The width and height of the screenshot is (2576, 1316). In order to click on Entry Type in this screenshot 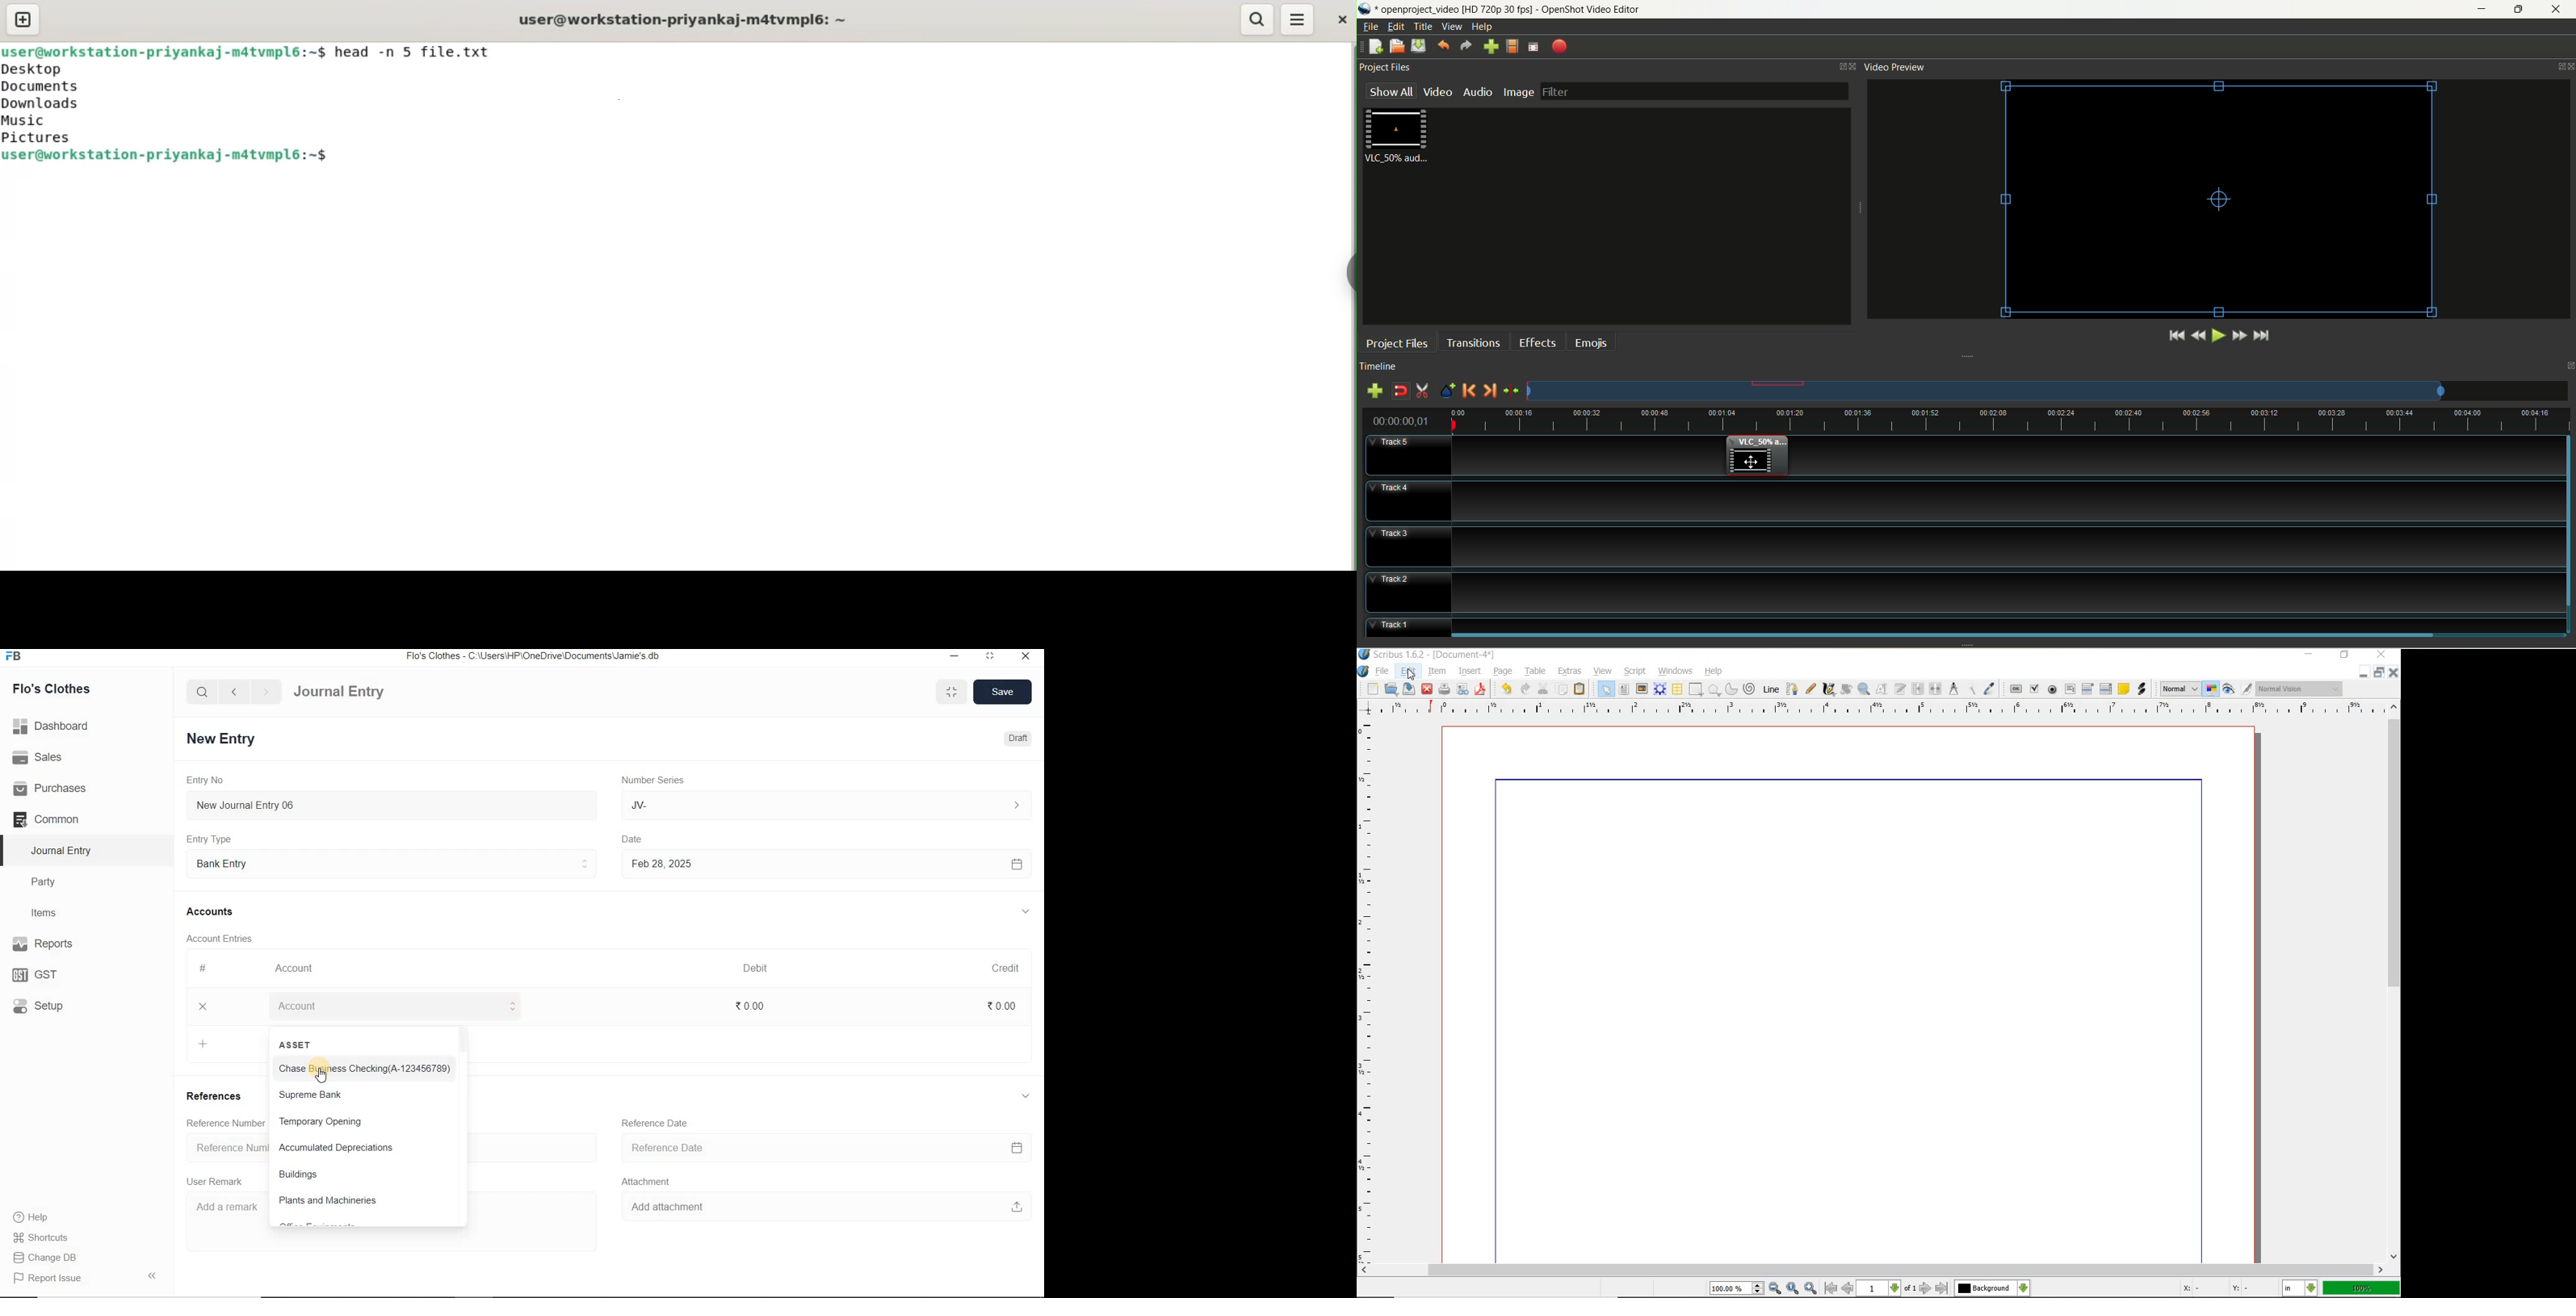, I will do `click(213, 839)`.